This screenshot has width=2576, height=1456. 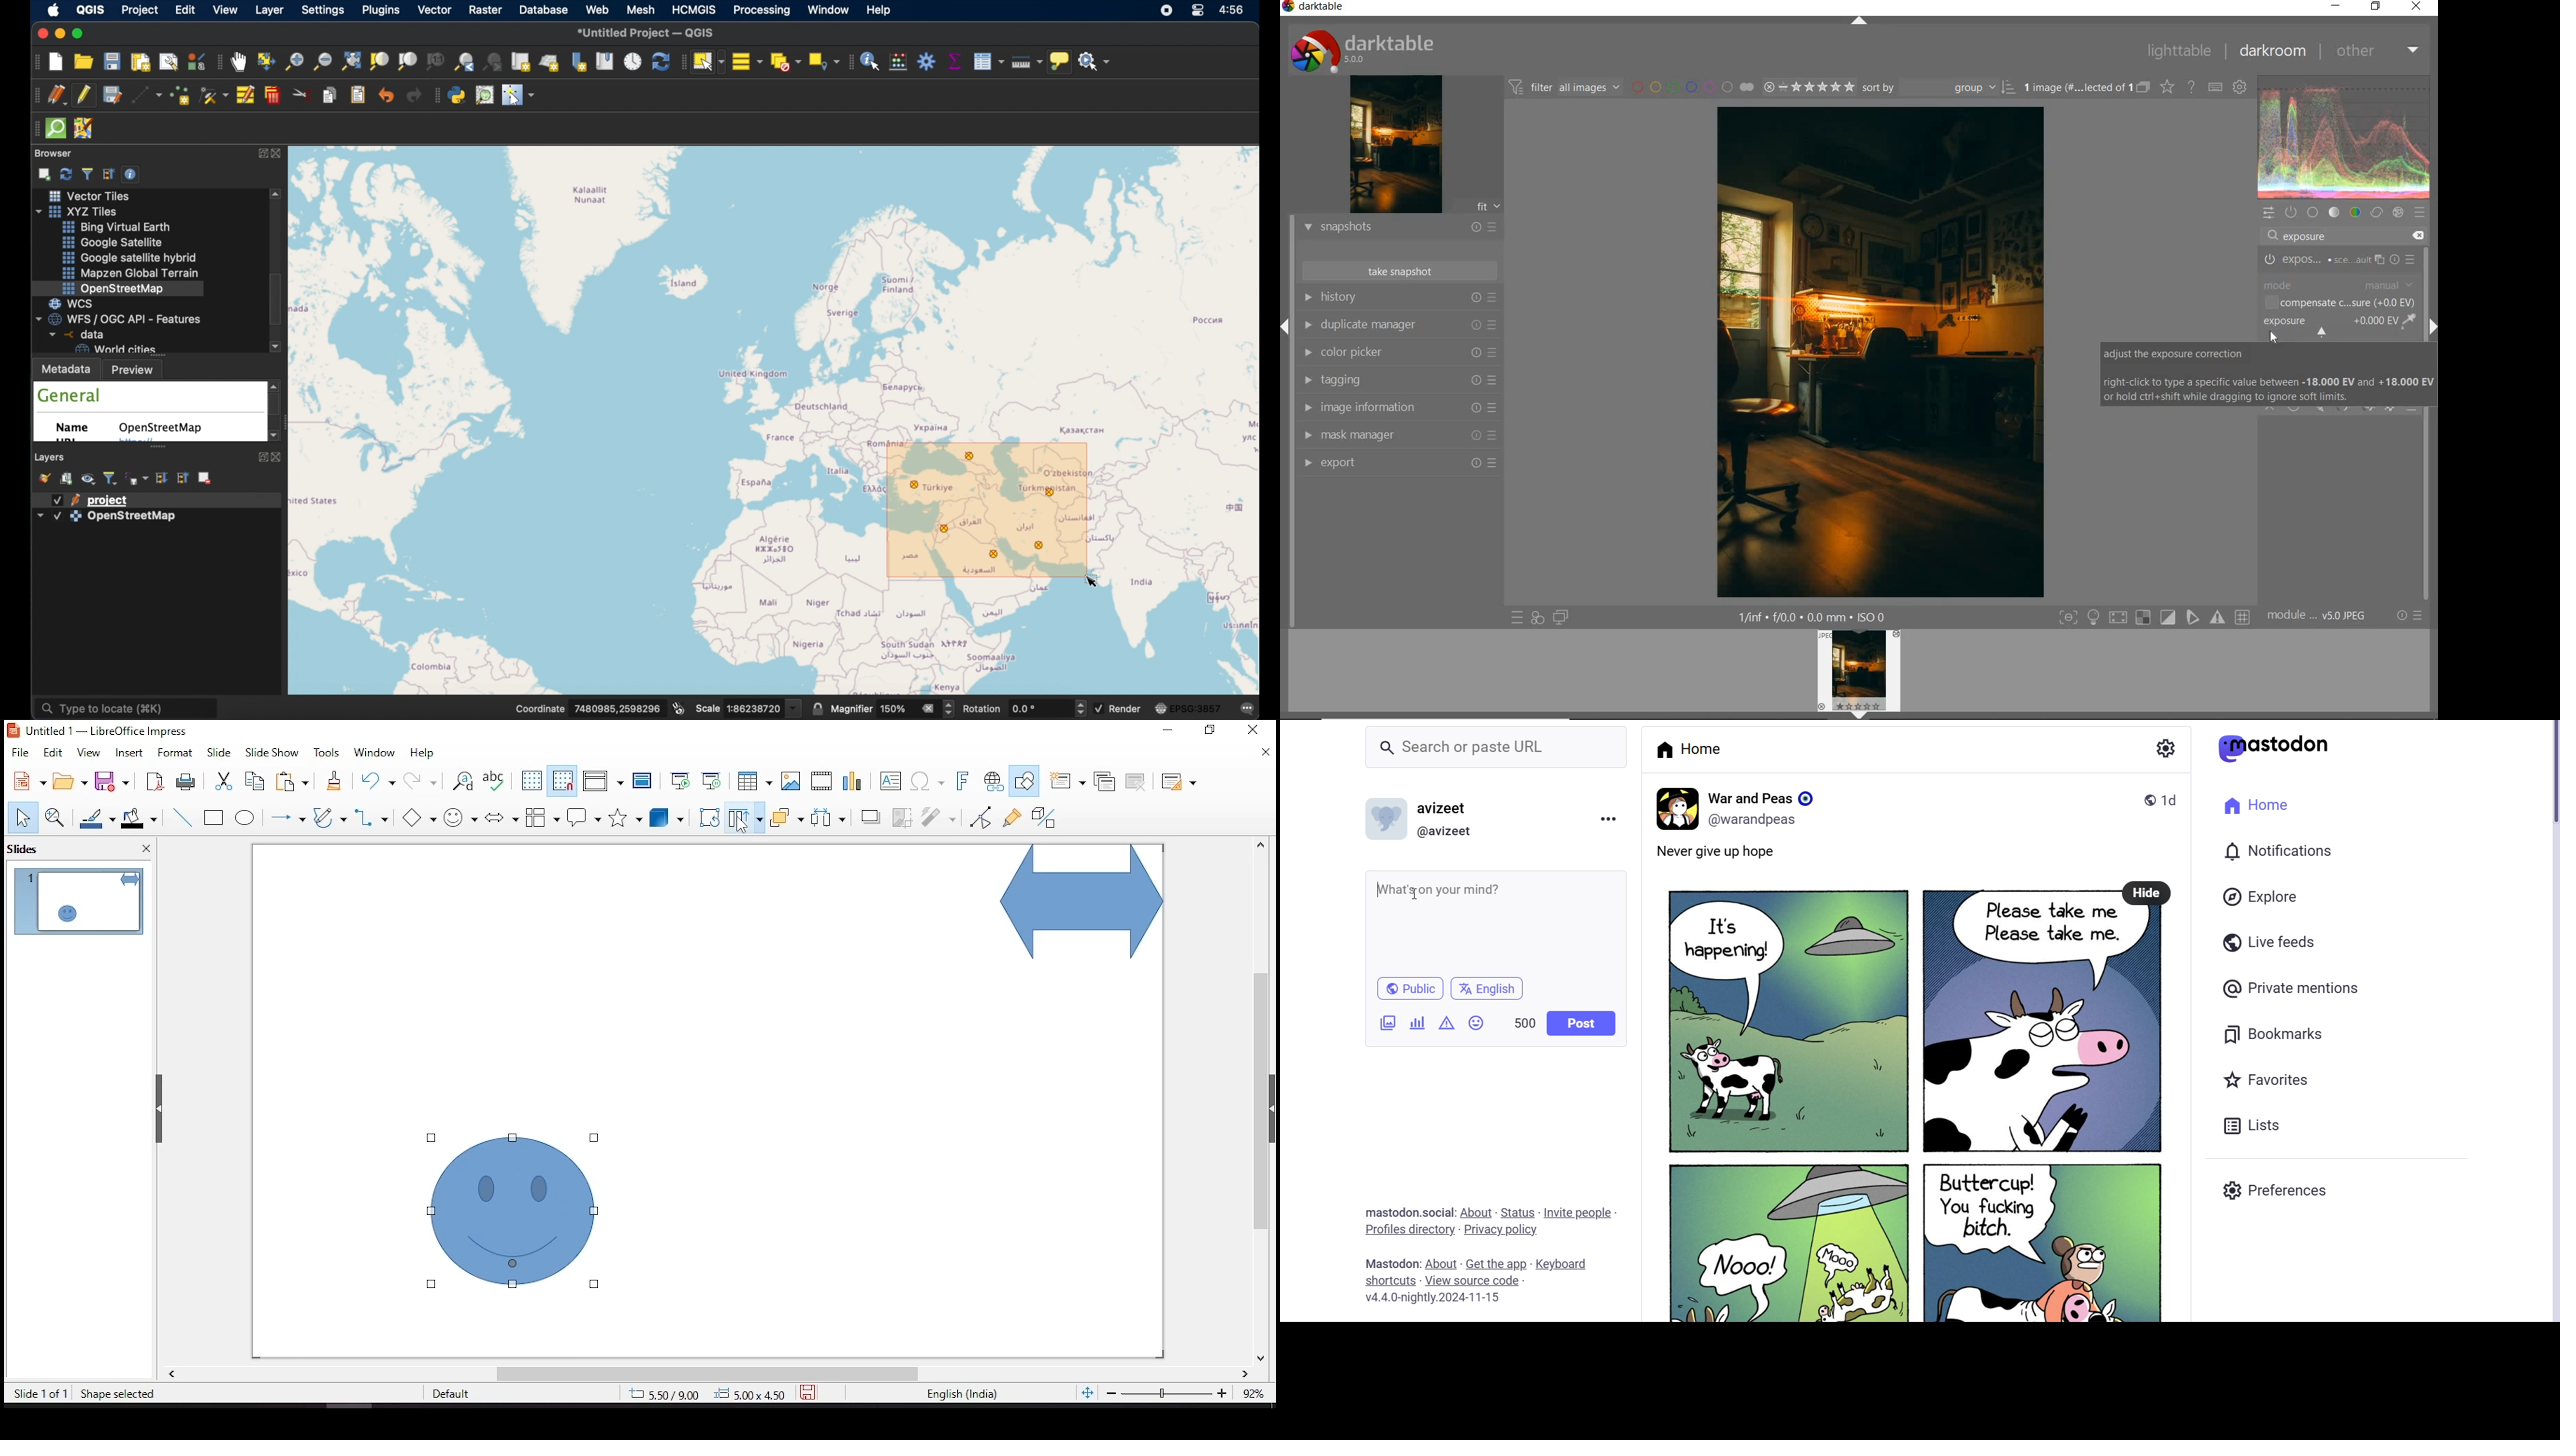 What do you see at coordinates (963, 780) in the screenshot?
I see `insert font work text` at bounding box center [963, 780].